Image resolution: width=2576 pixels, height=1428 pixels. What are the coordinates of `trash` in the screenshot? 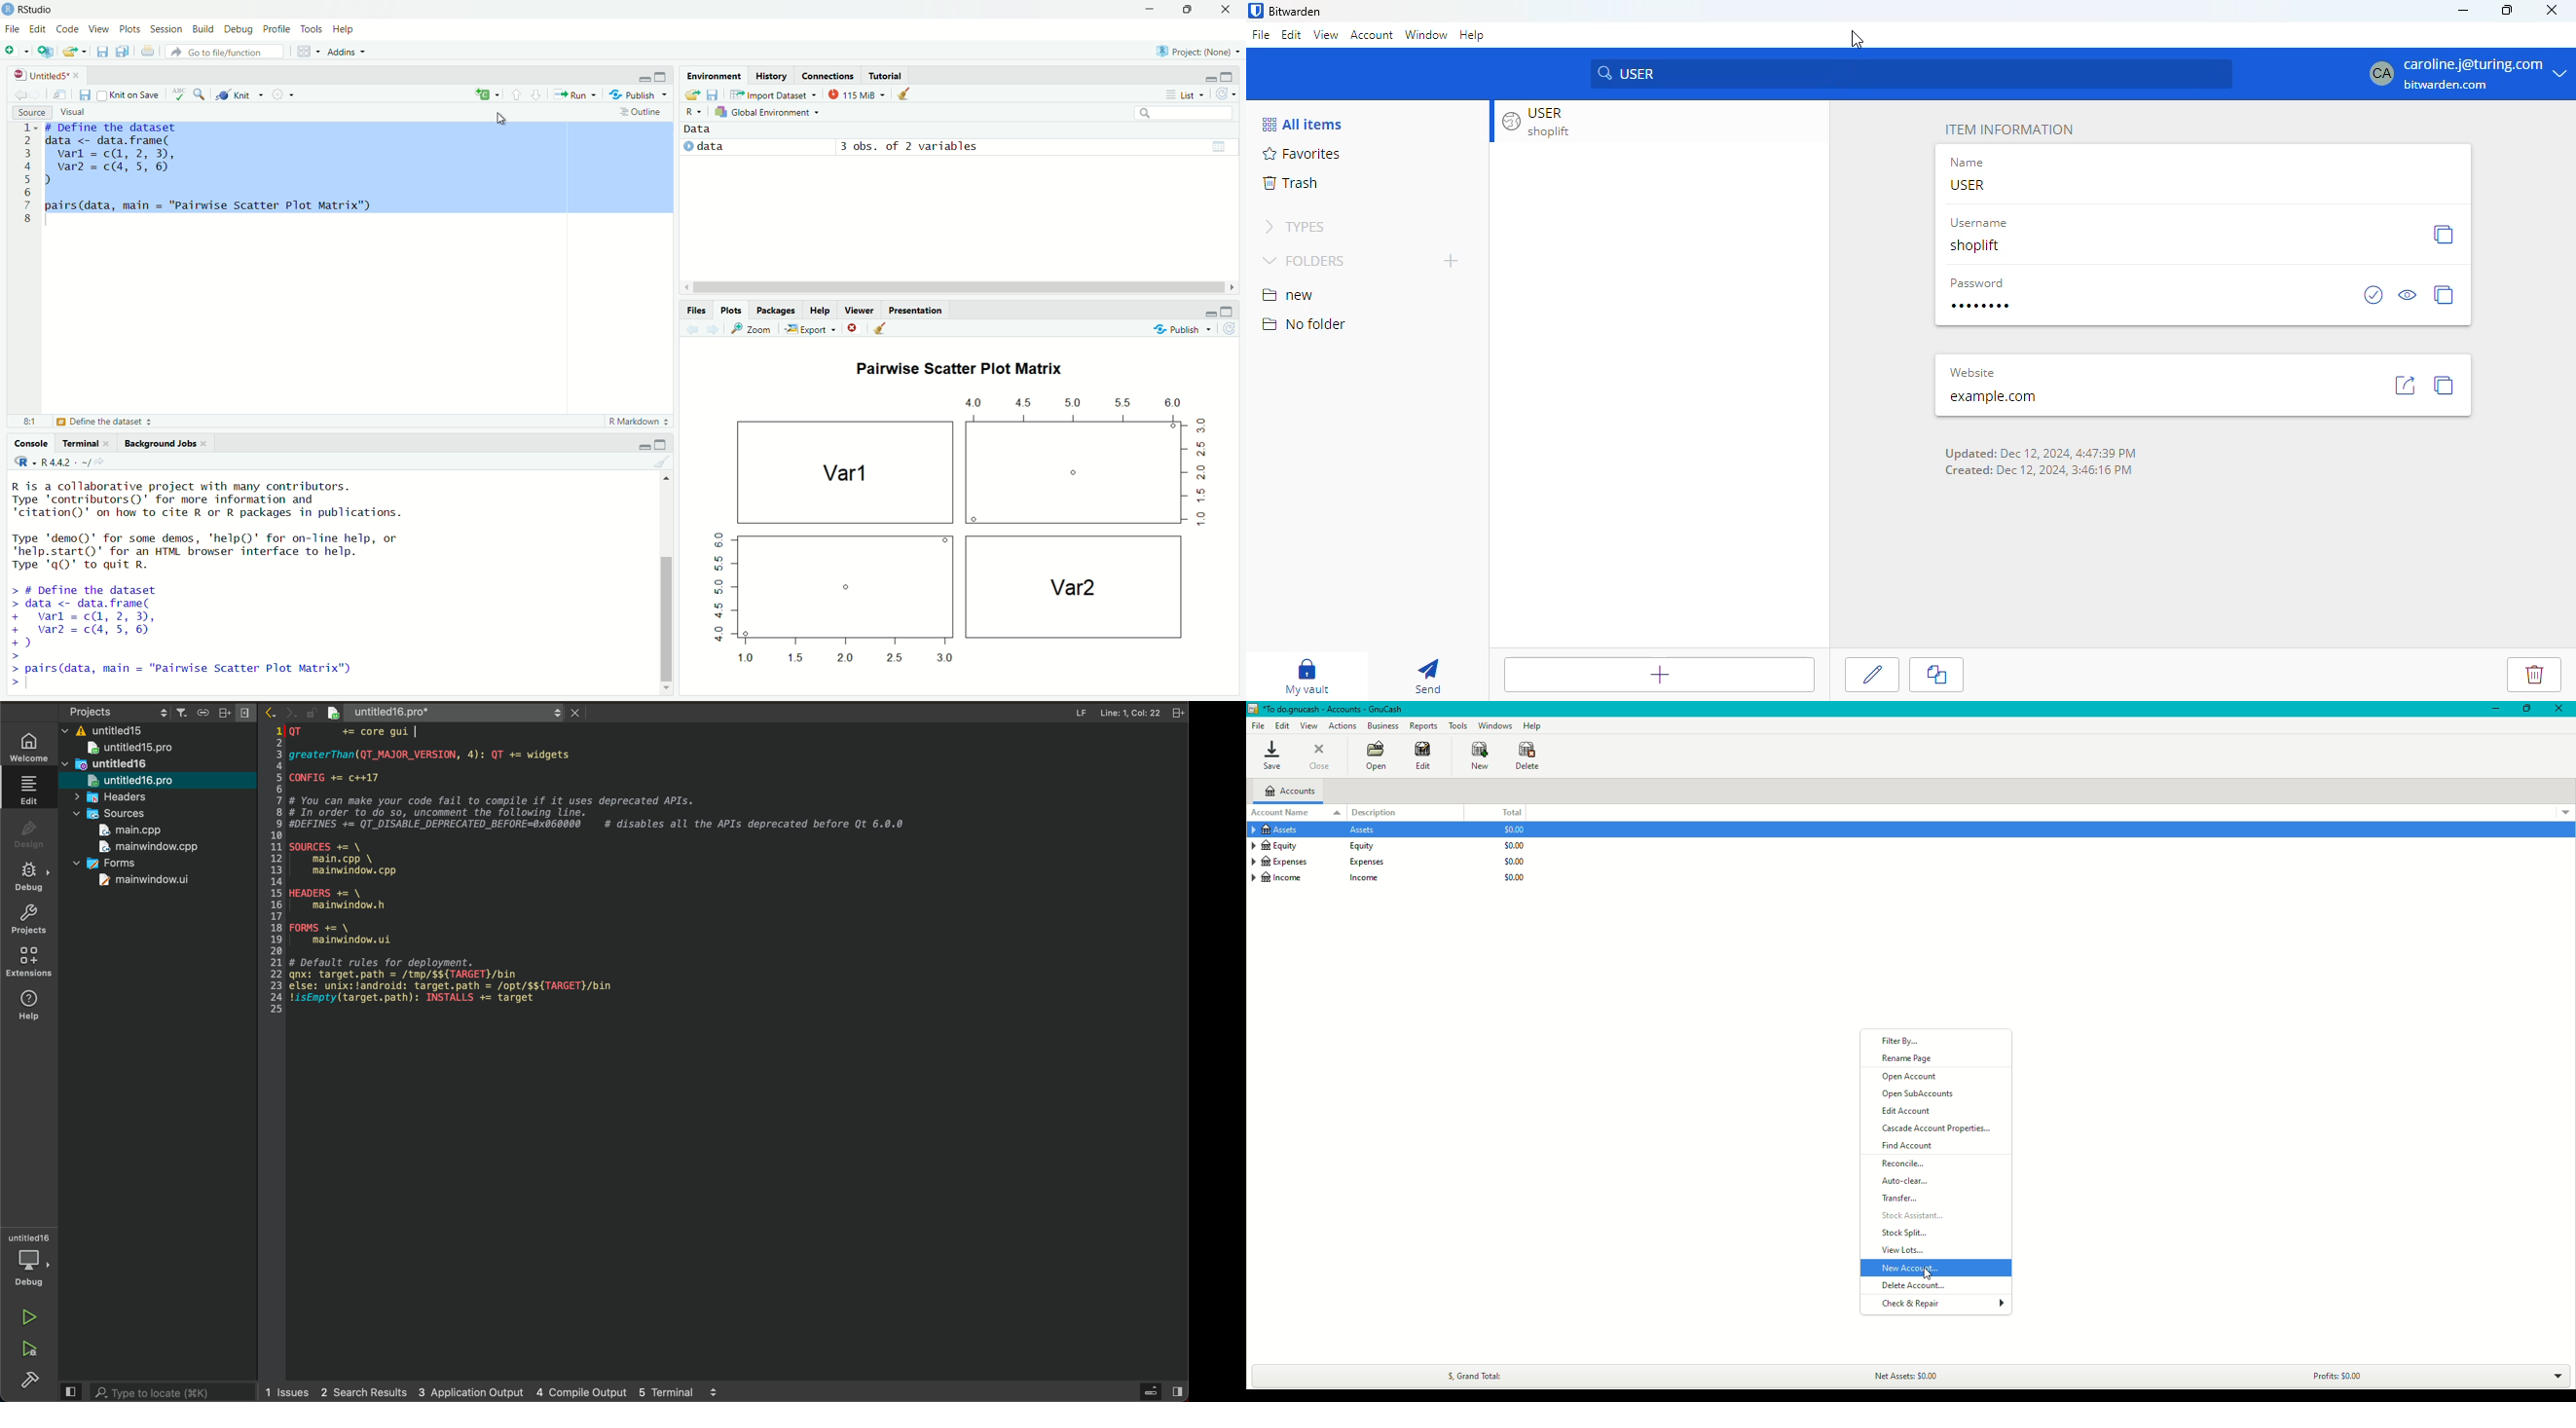 It's located at (1290, 183).